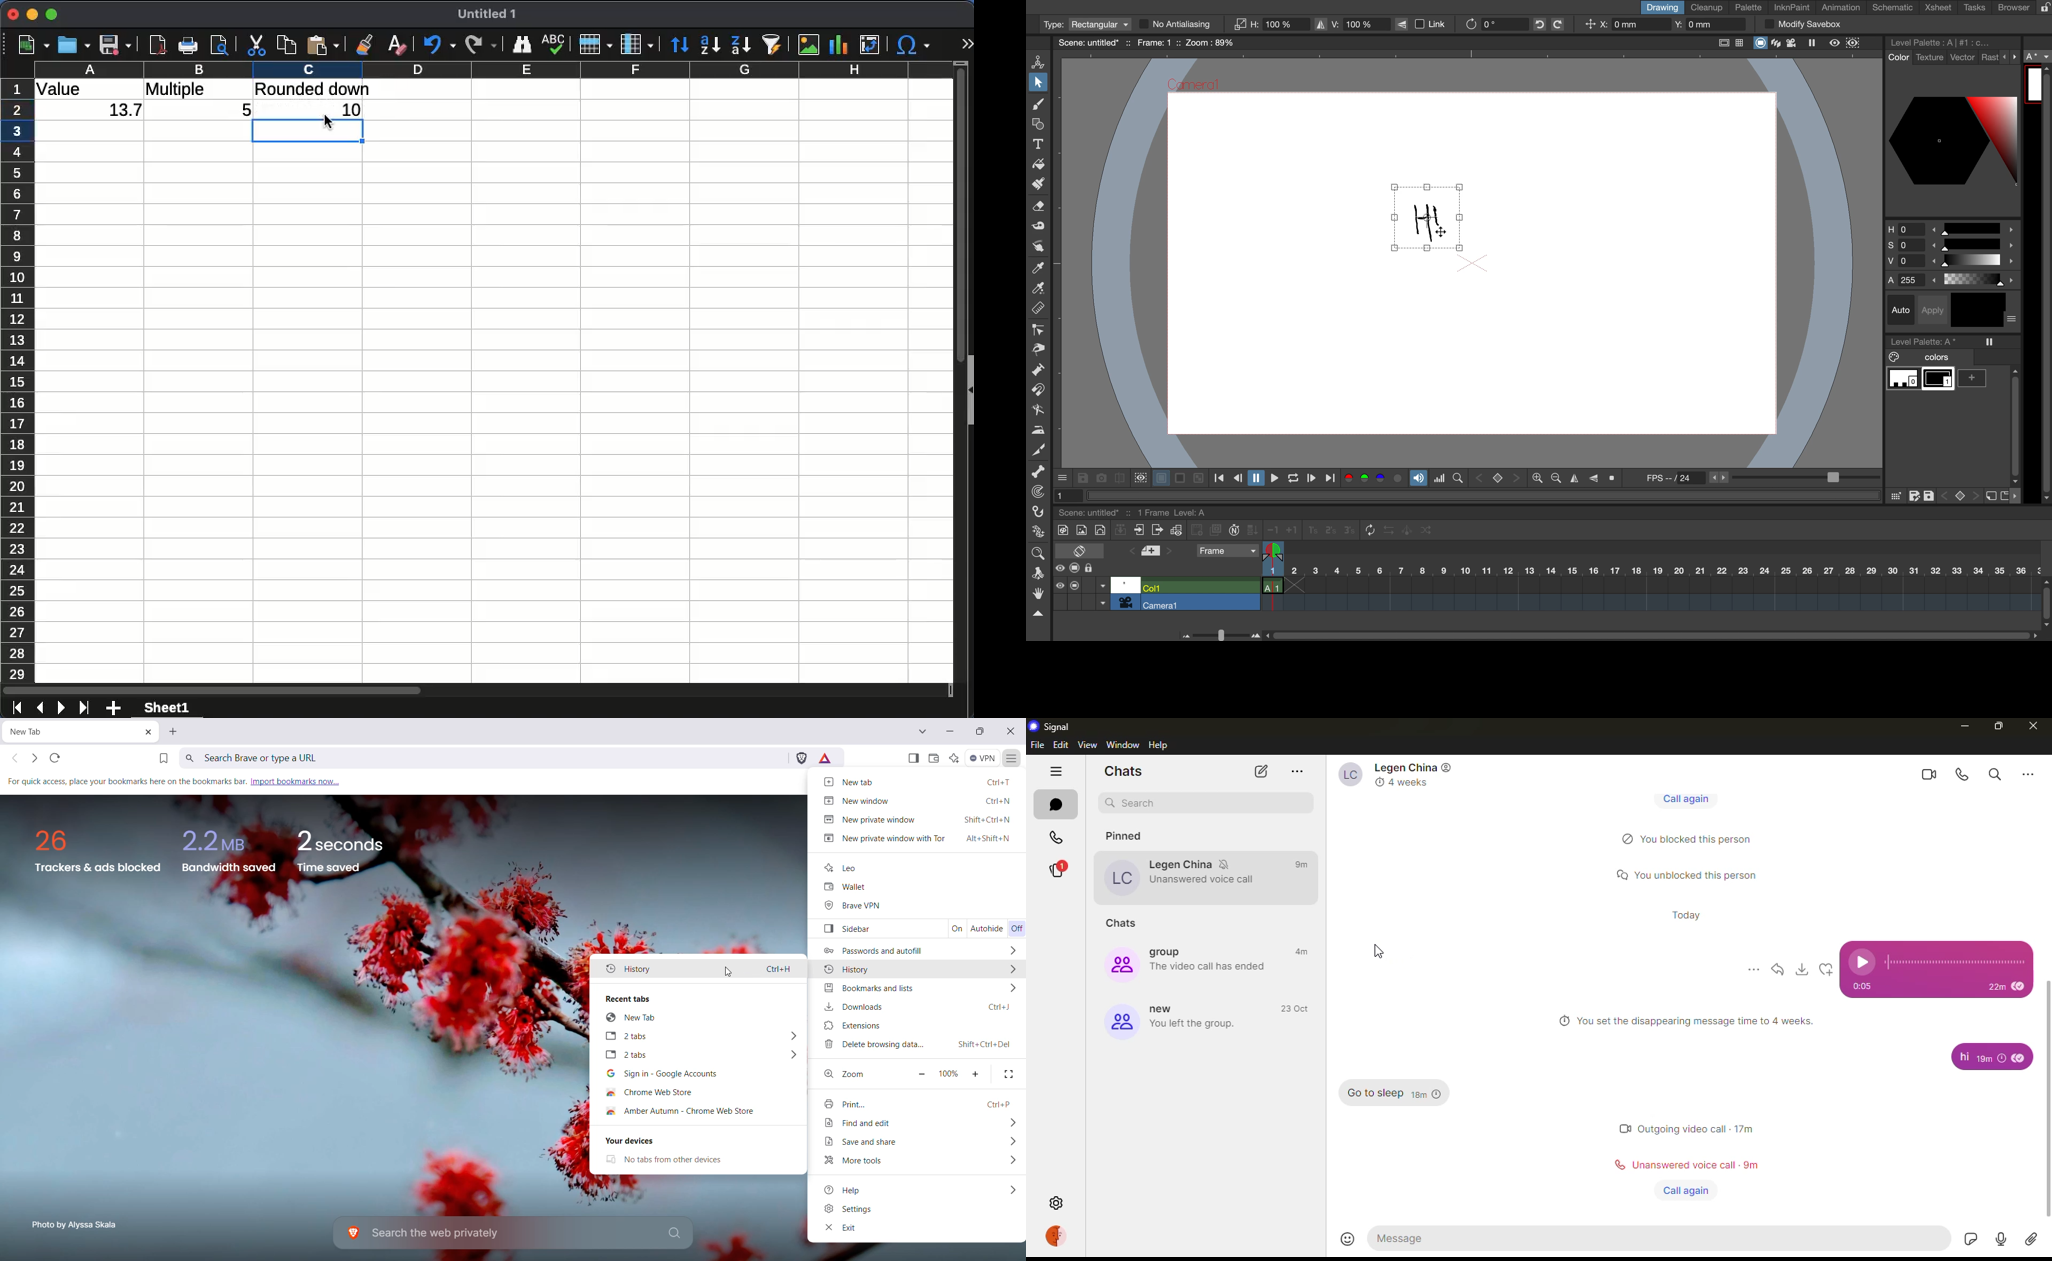 The height and width of the screenshot is (1288, 2072). Describe the element at coordinates (116, 46) in the screenshot. I see `save` at that location.